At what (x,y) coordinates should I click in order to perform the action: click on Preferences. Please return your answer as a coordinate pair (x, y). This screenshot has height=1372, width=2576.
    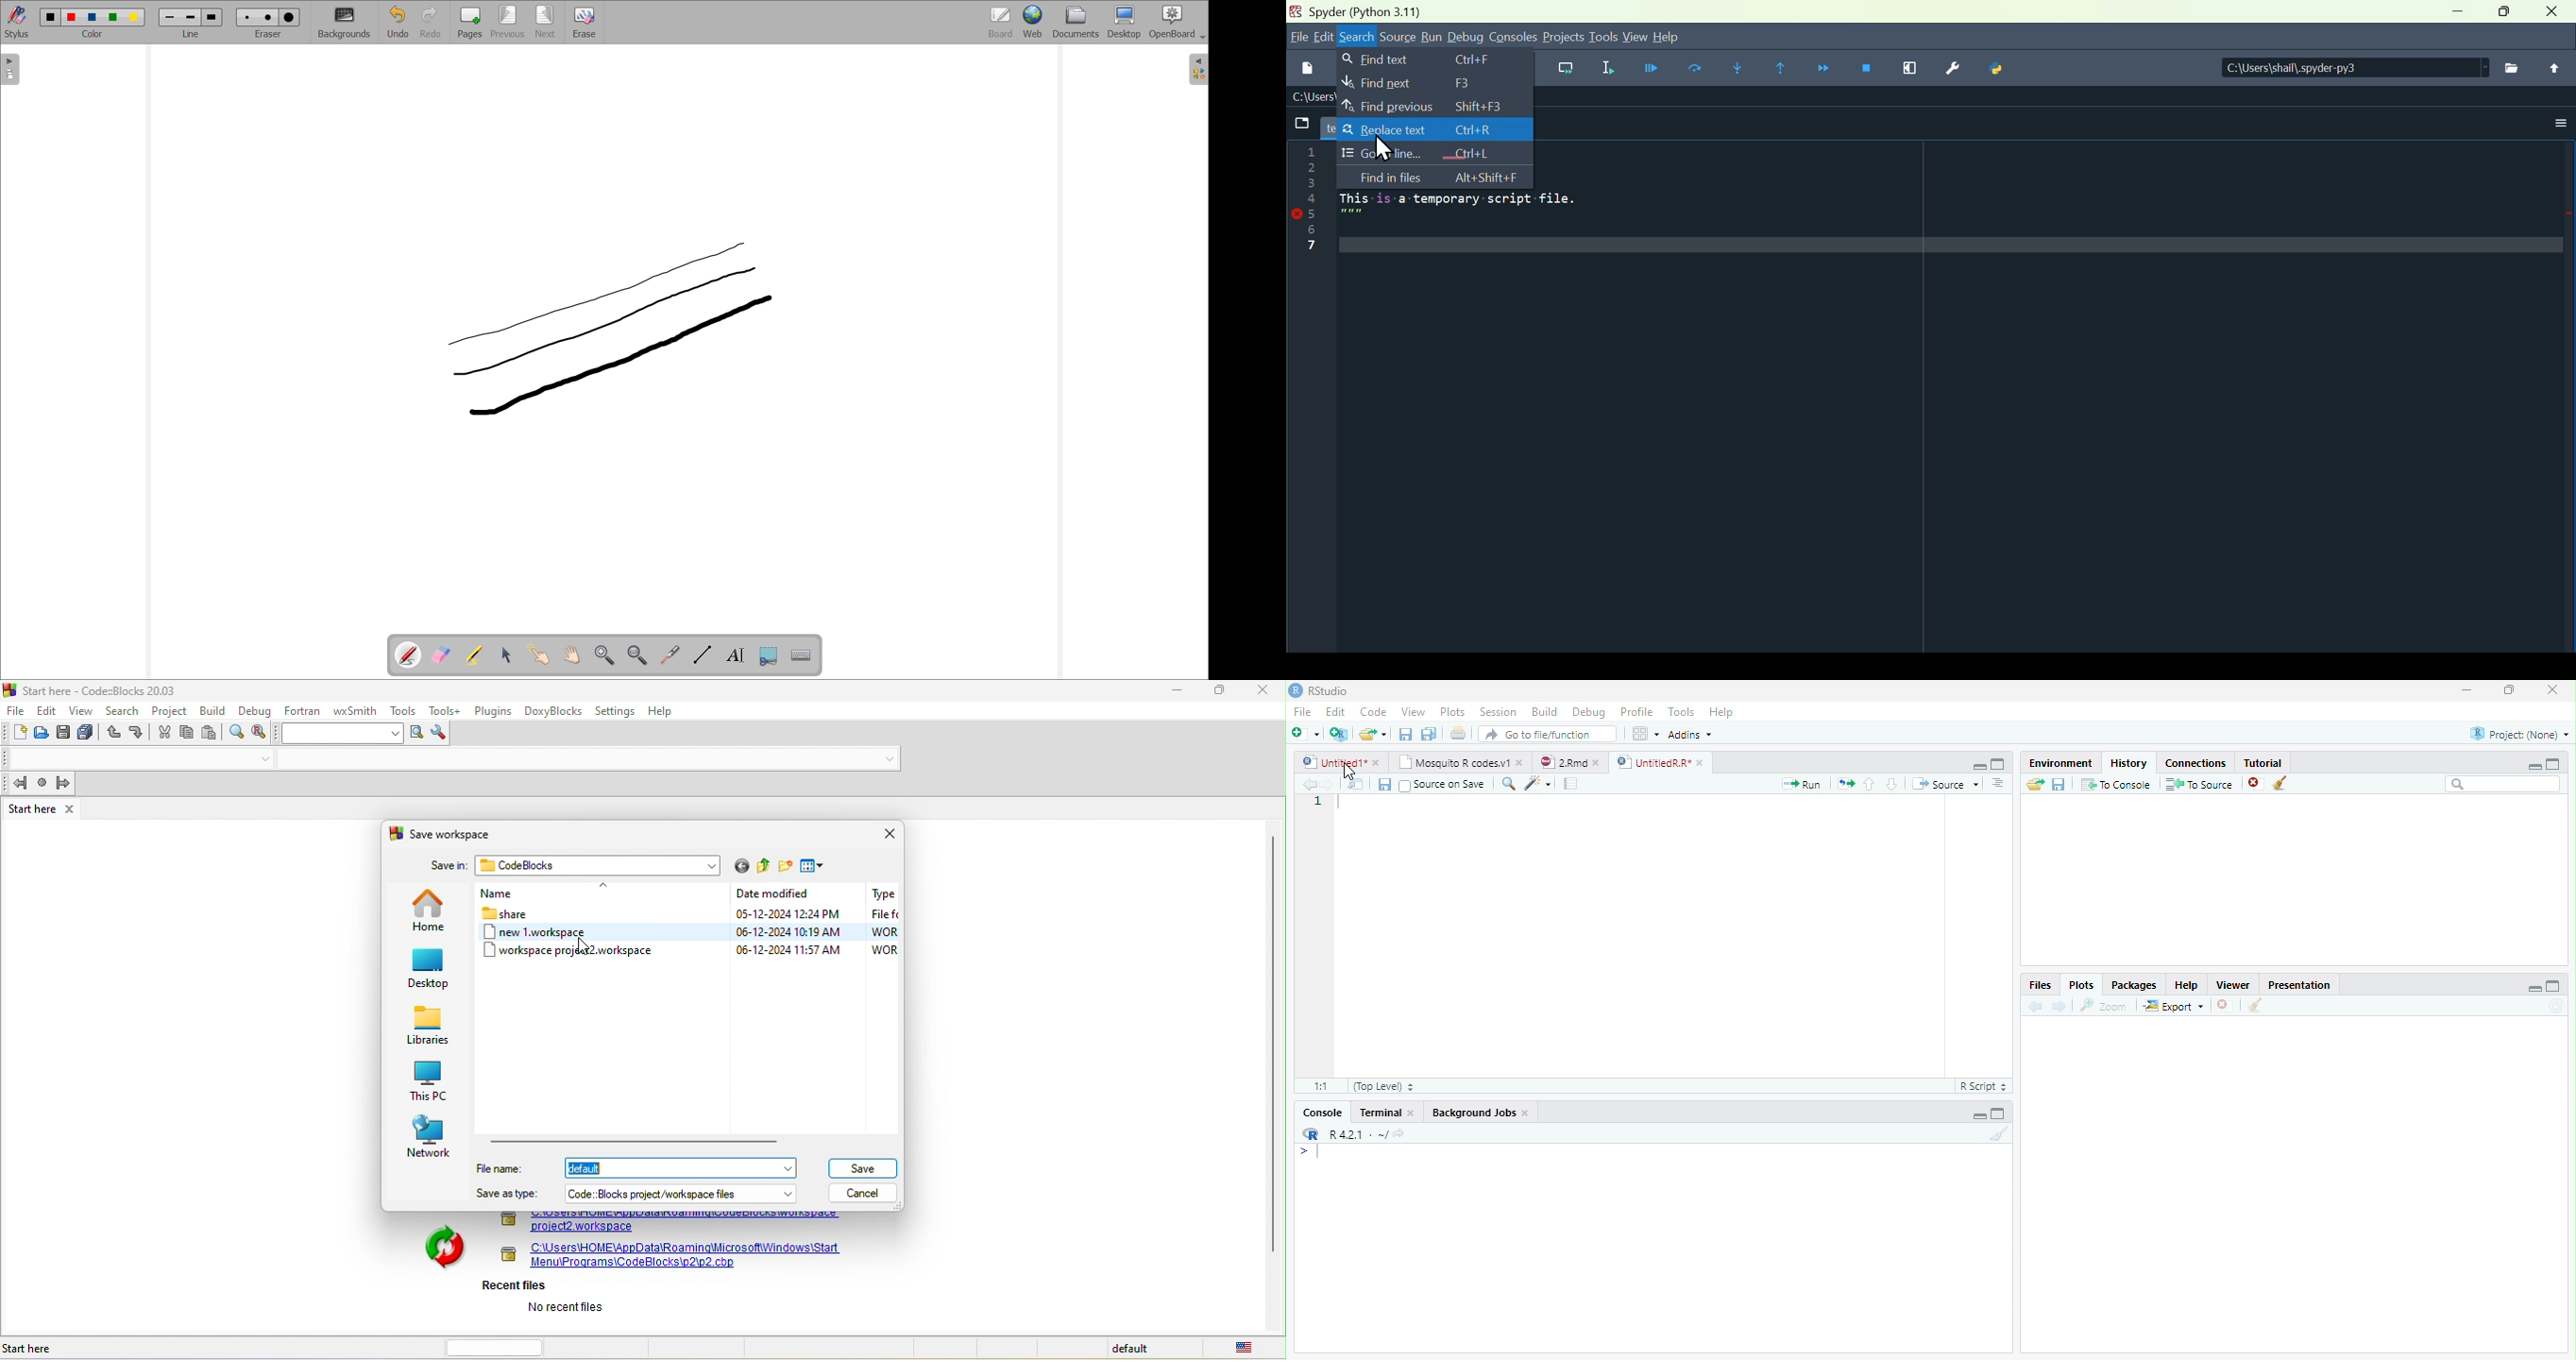
    Looking at the image, I should click on (1951, 69).